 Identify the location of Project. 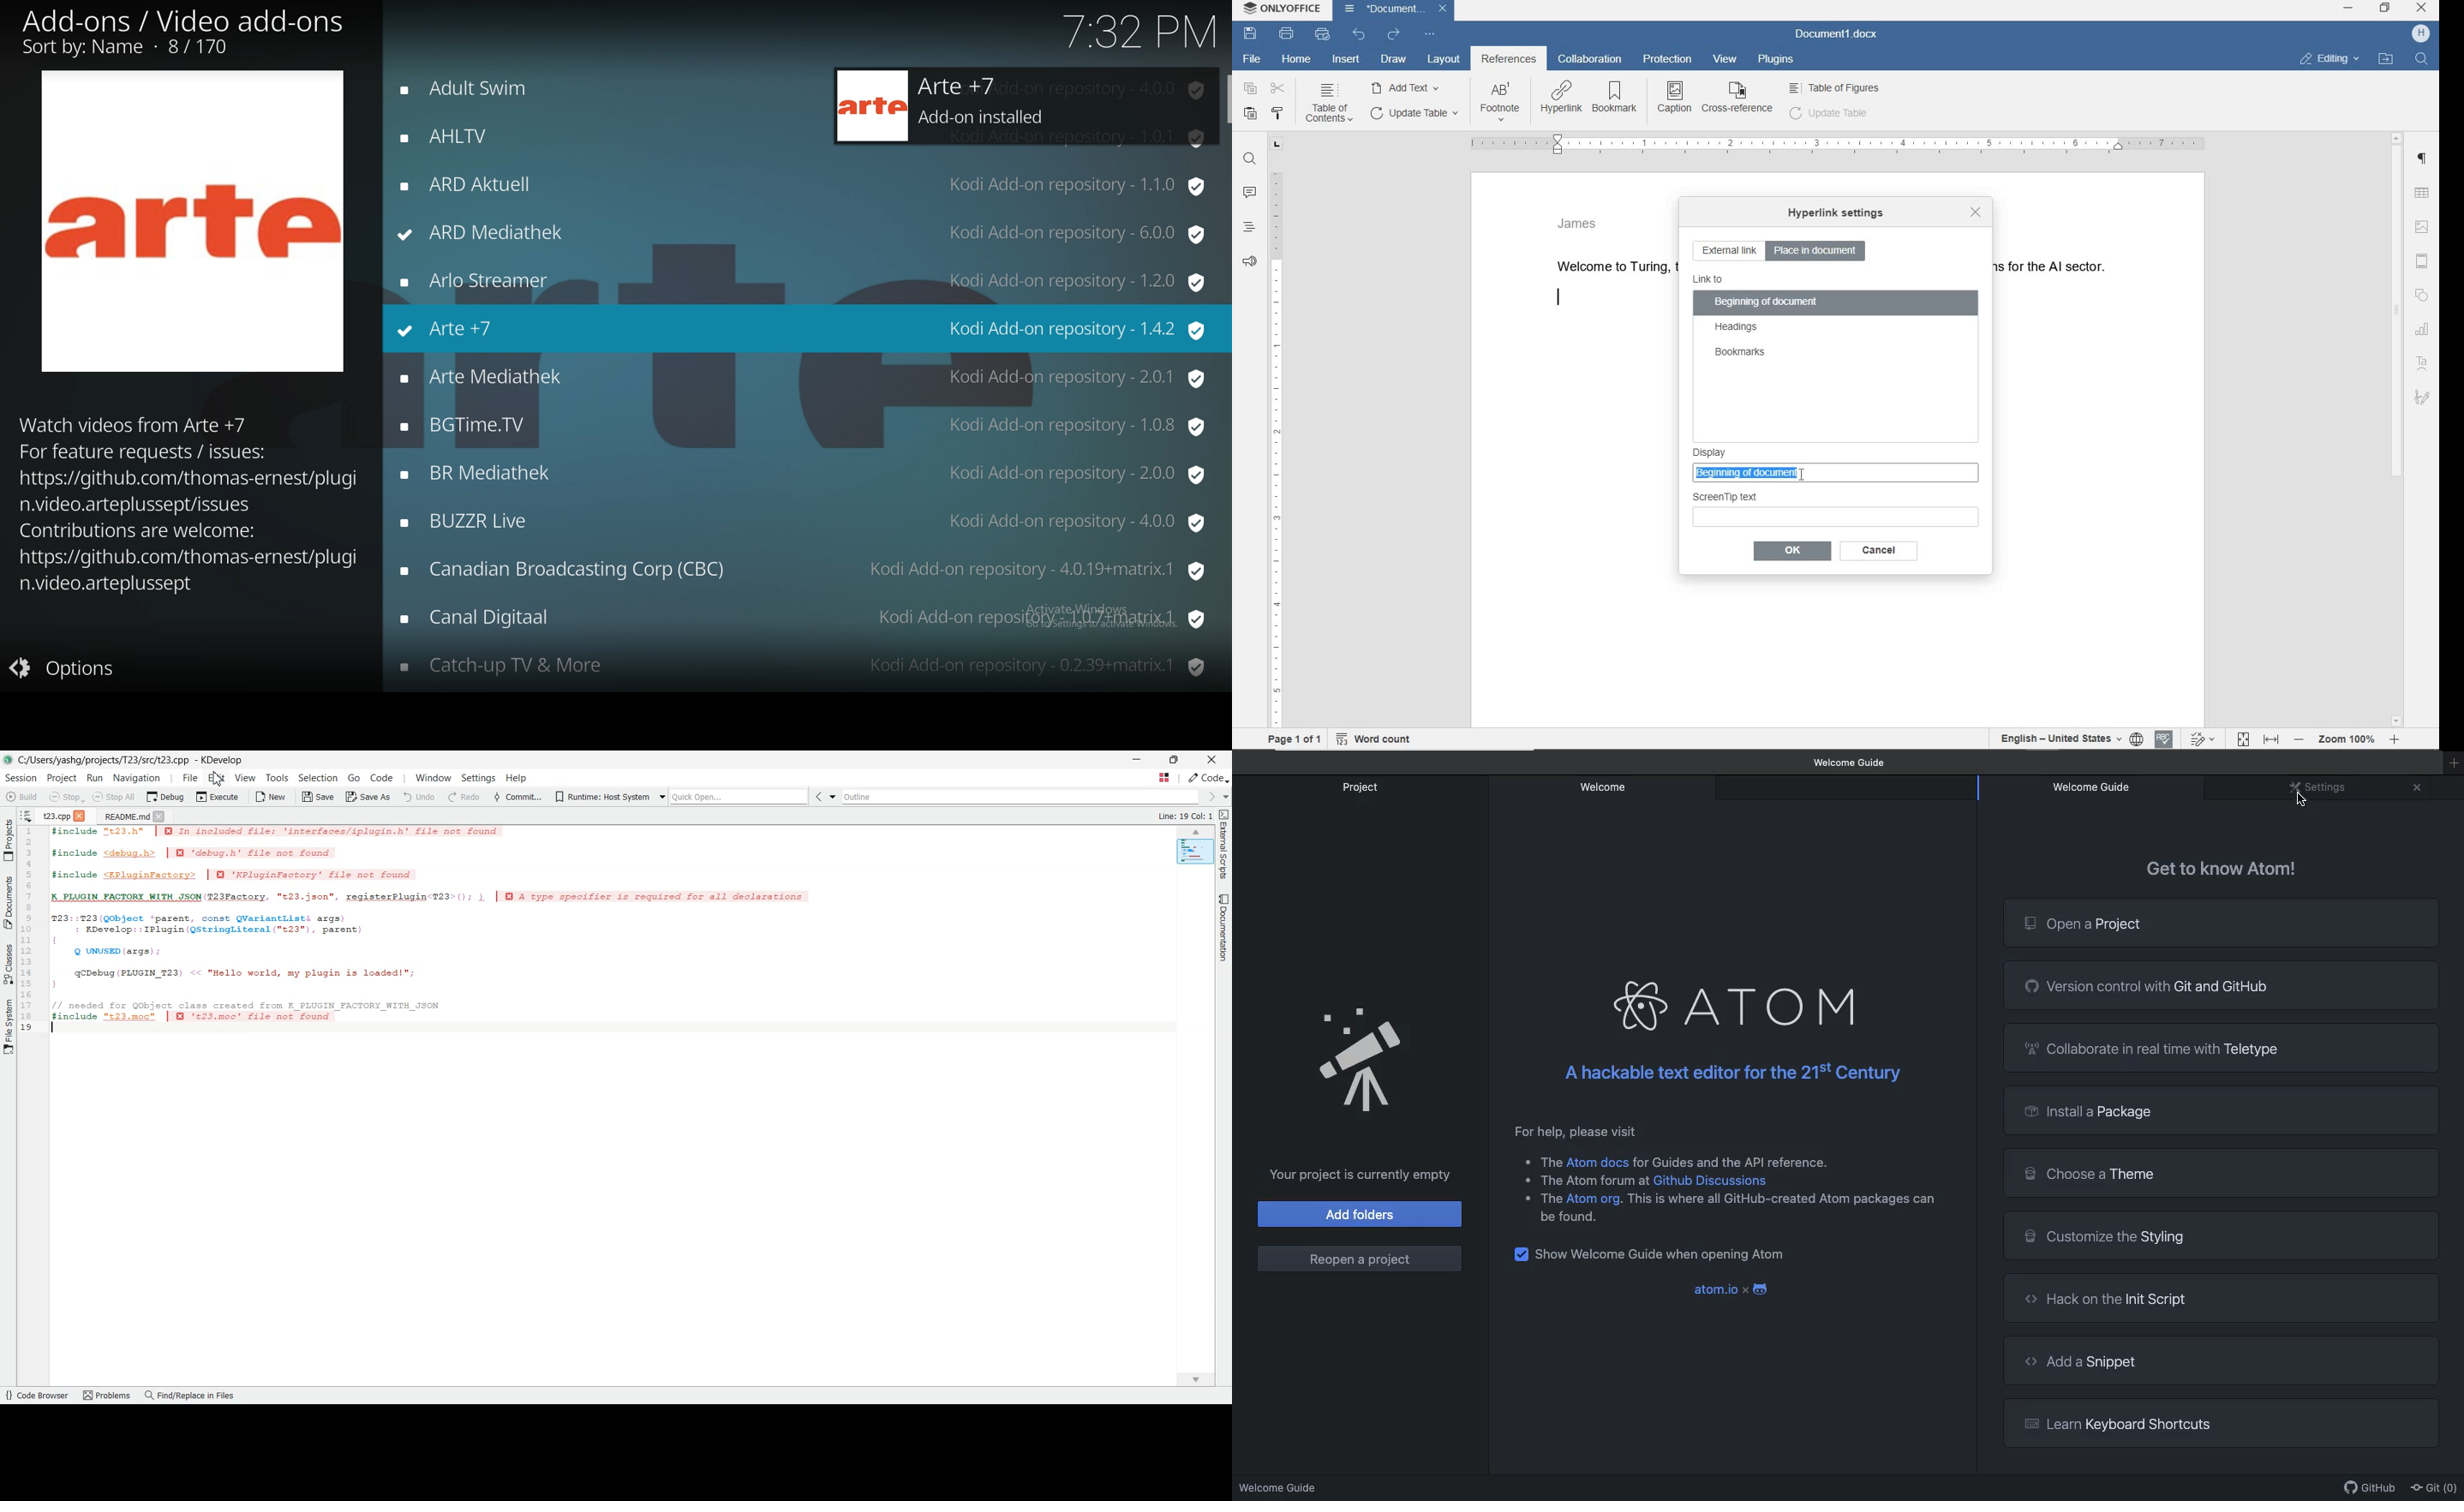
(1363, 786).